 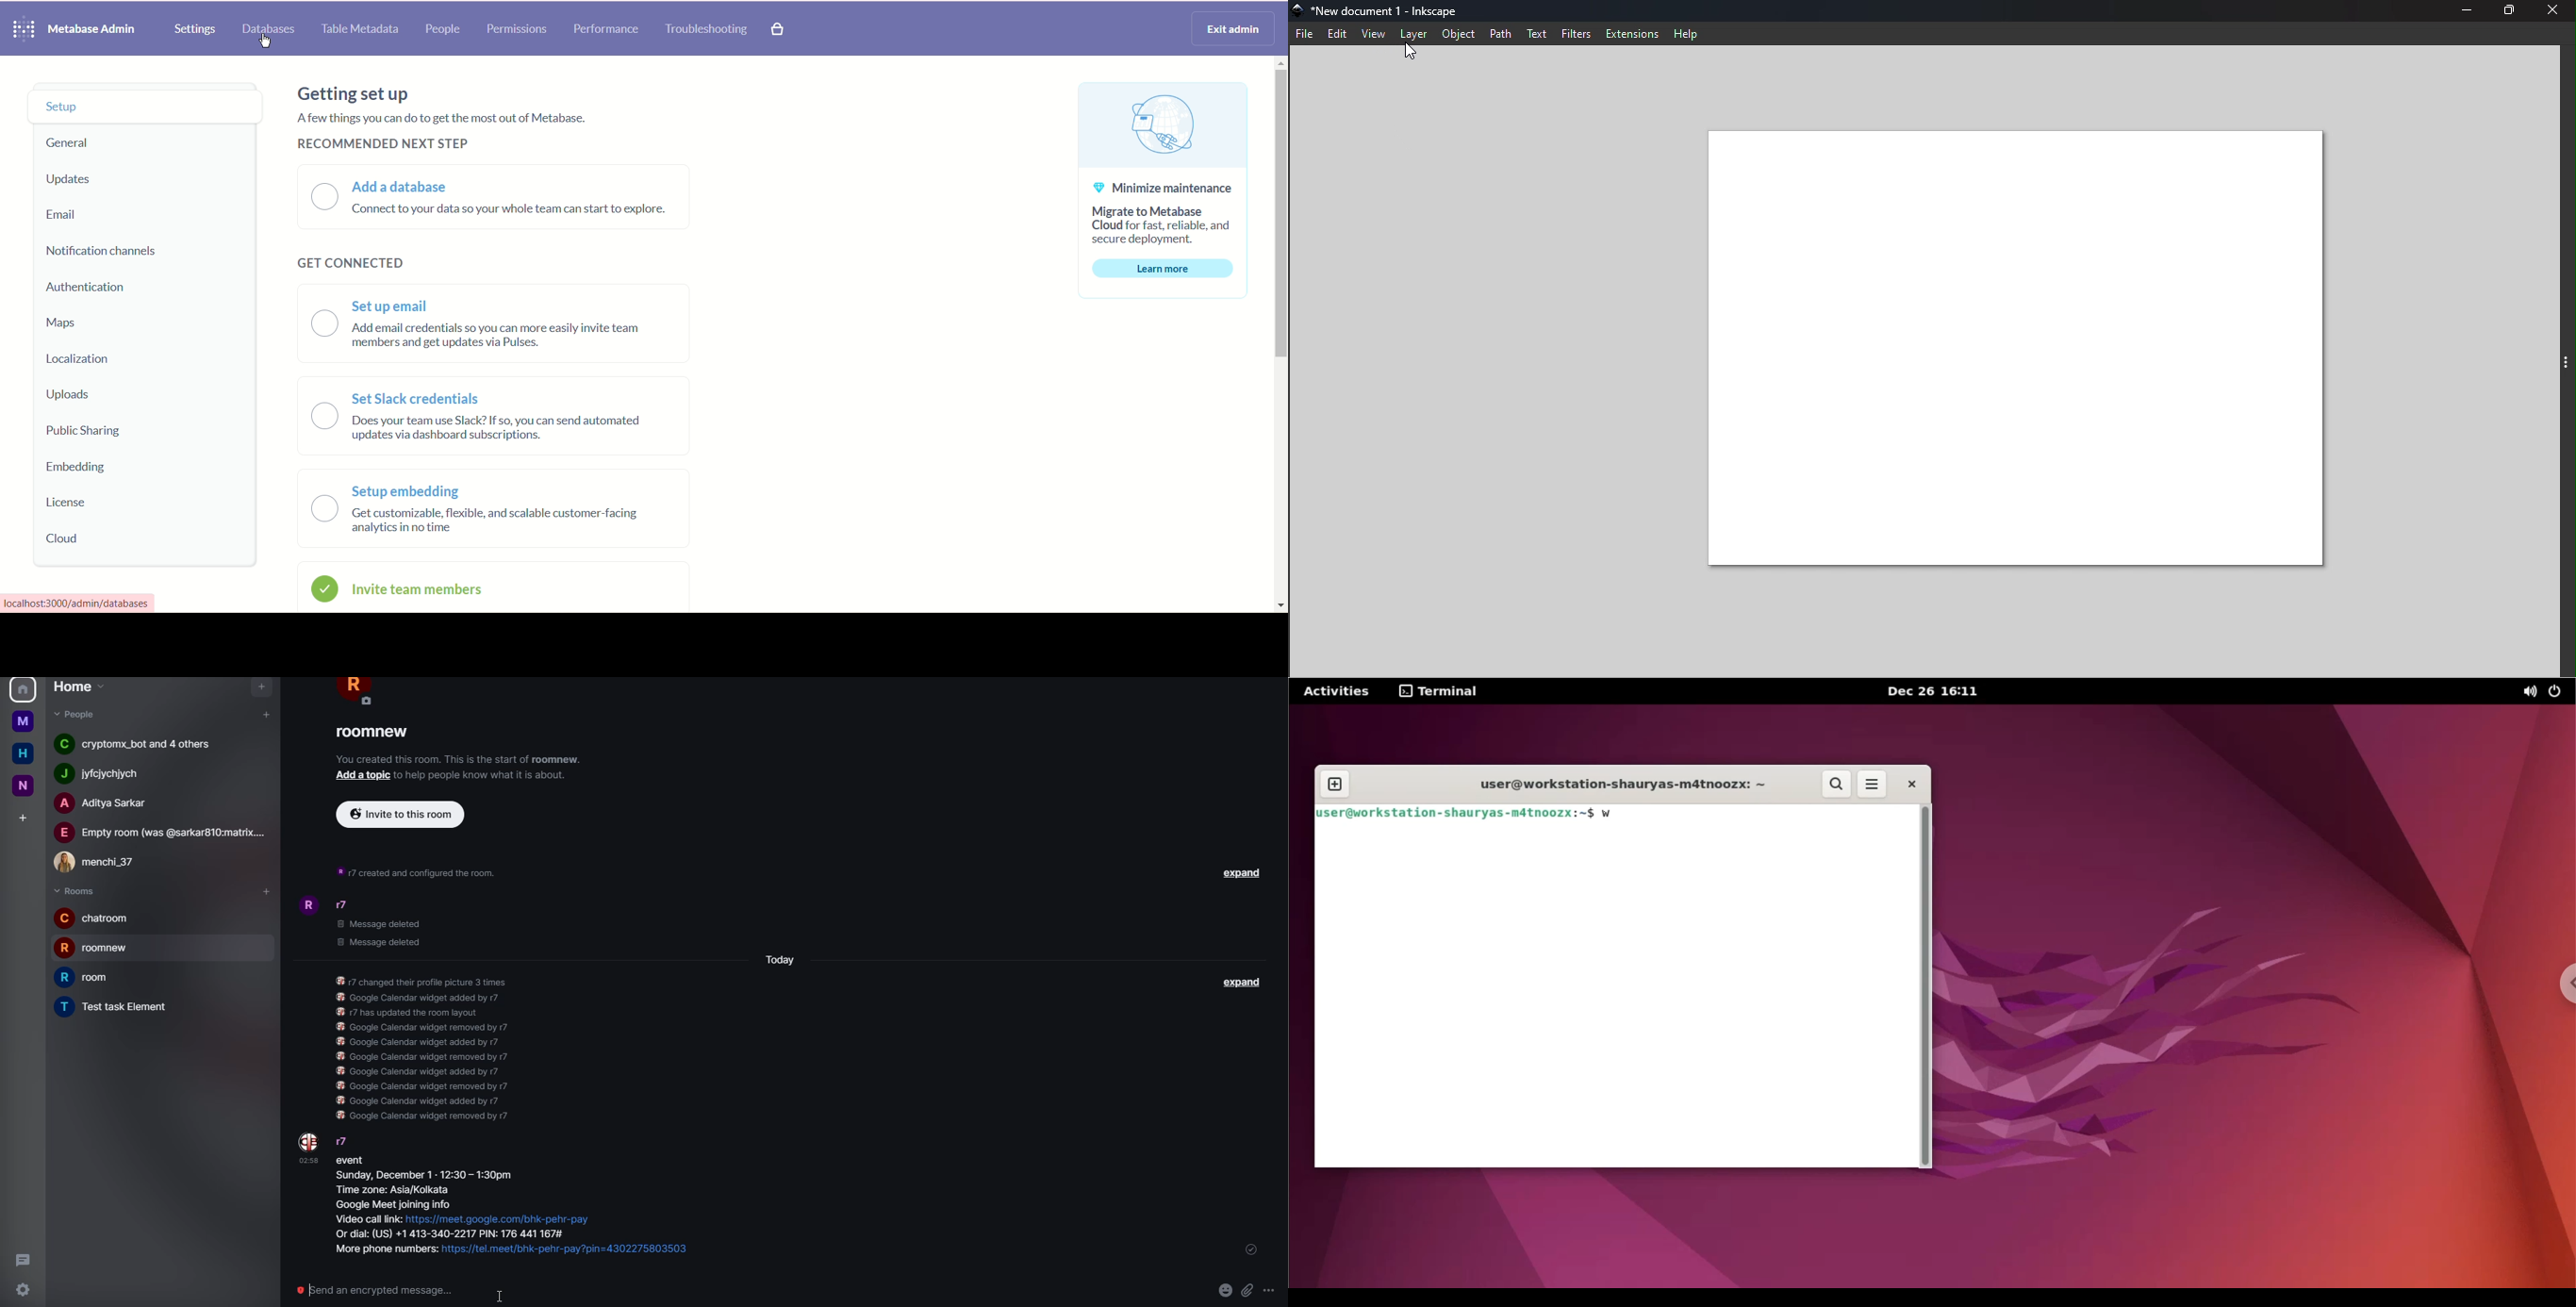 I want to click on home, so click(x=23, y=754).